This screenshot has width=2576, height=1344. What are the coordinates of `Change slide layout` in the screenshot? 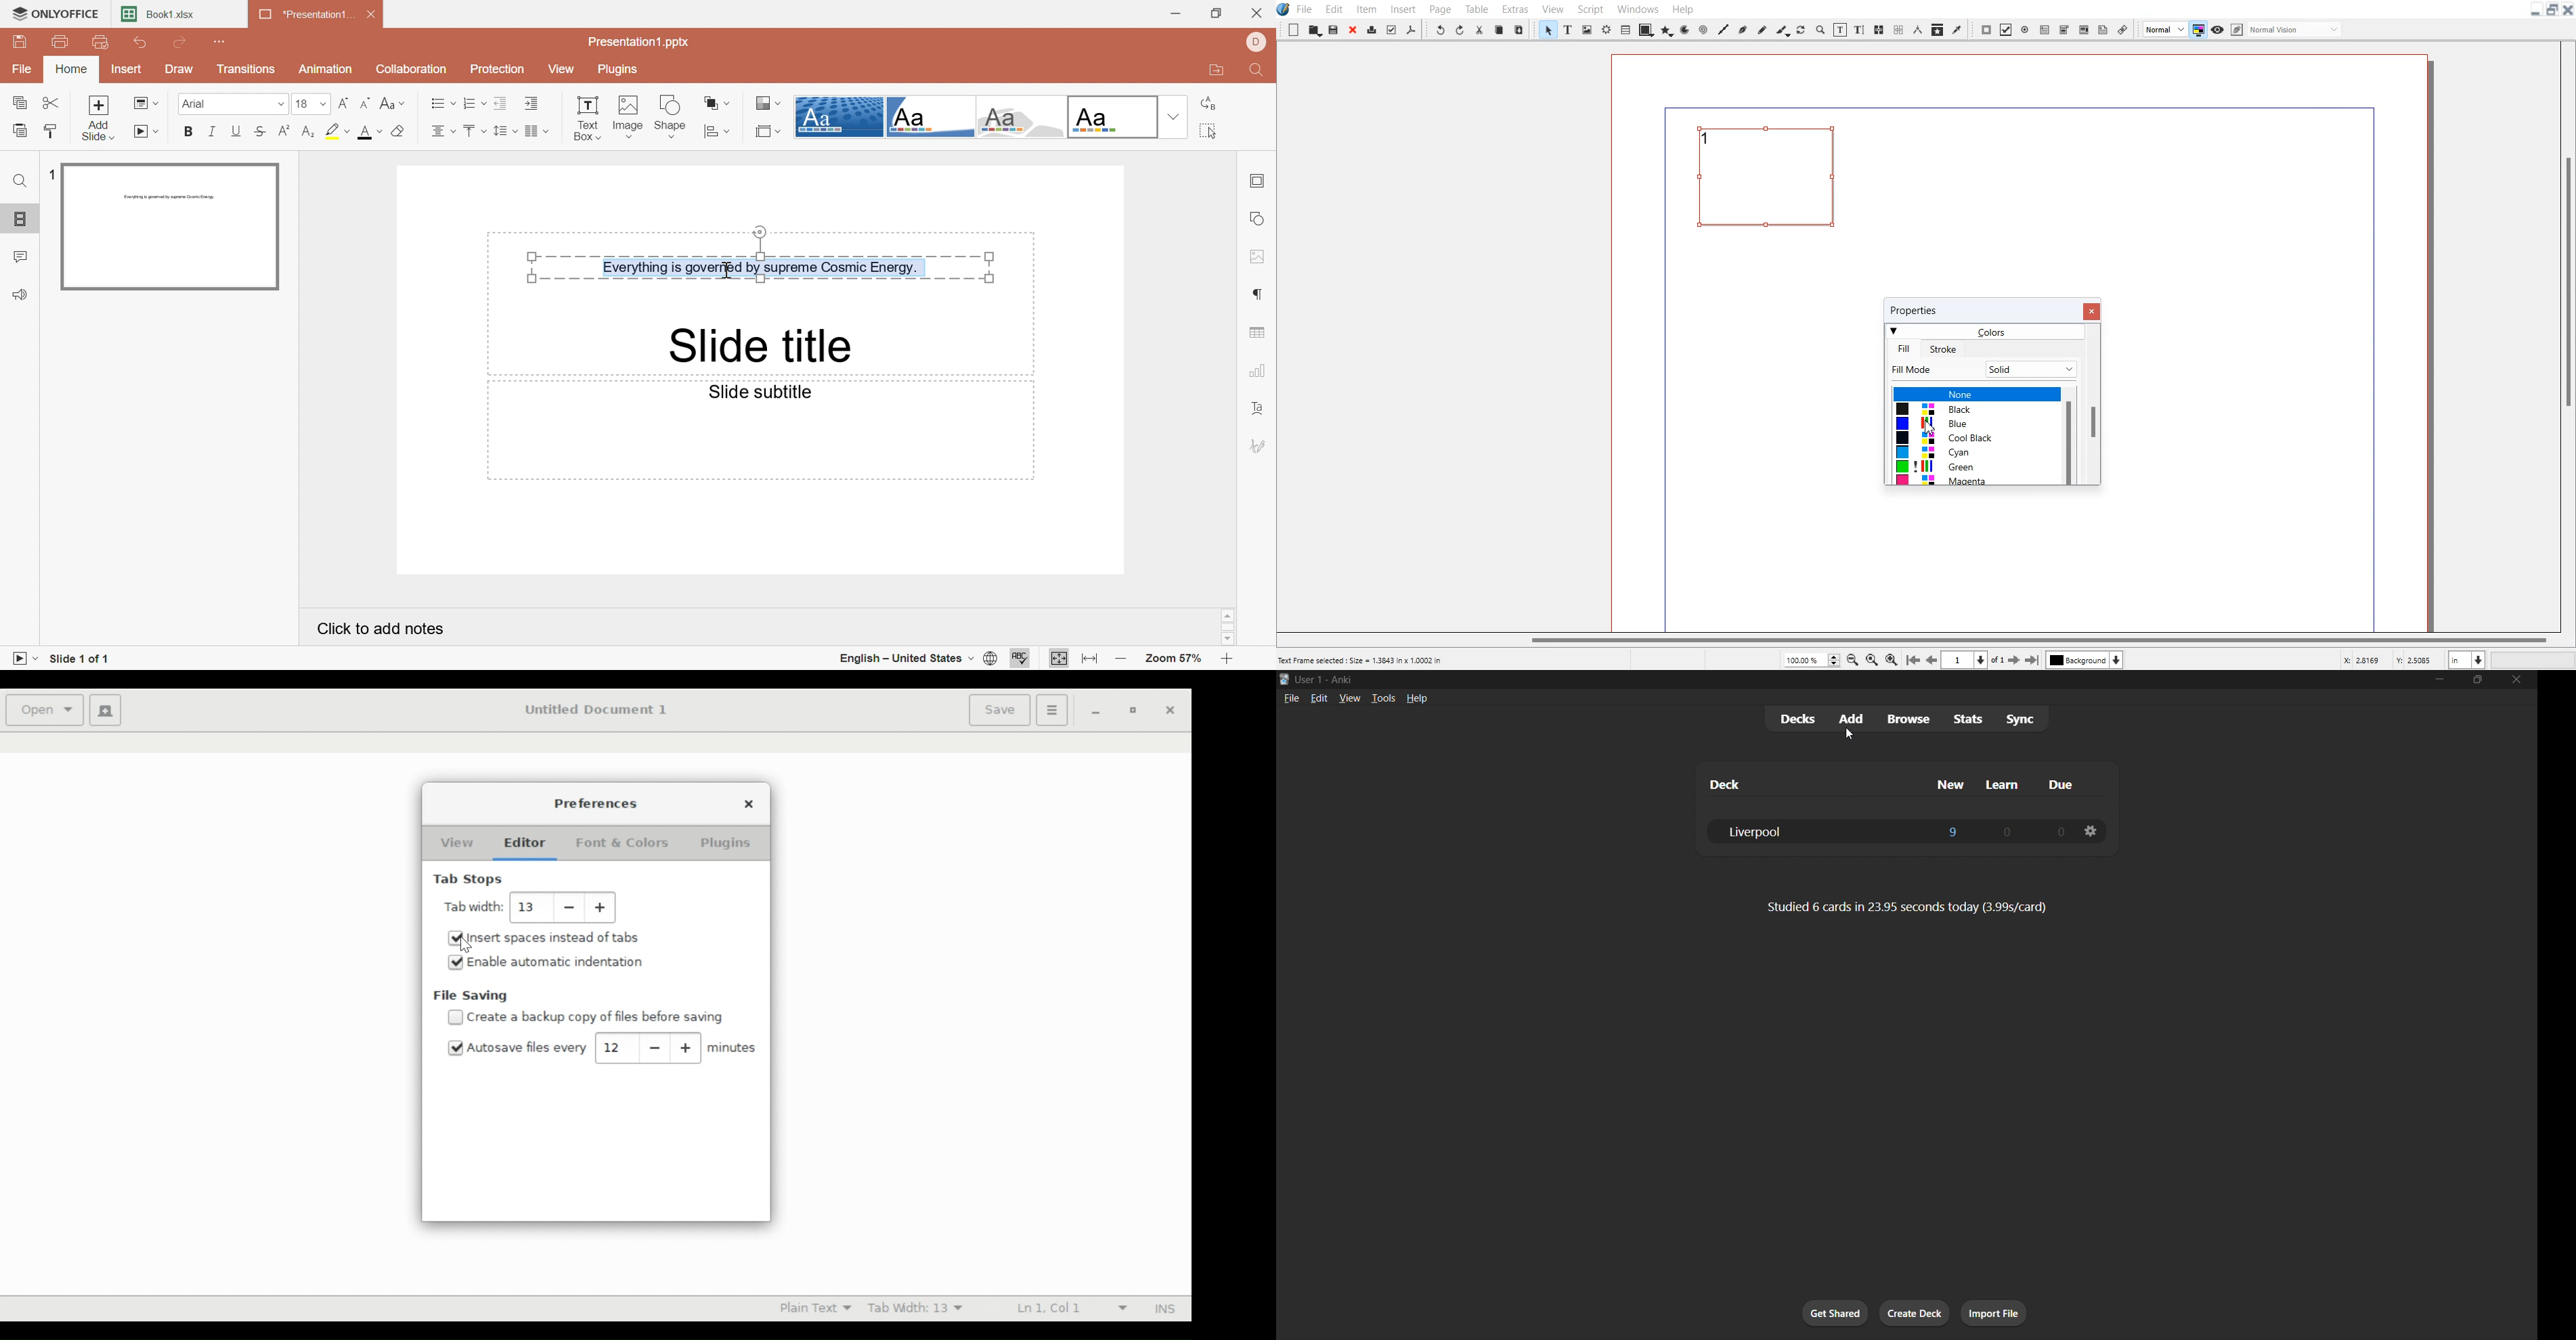 It's located at (146, 102).